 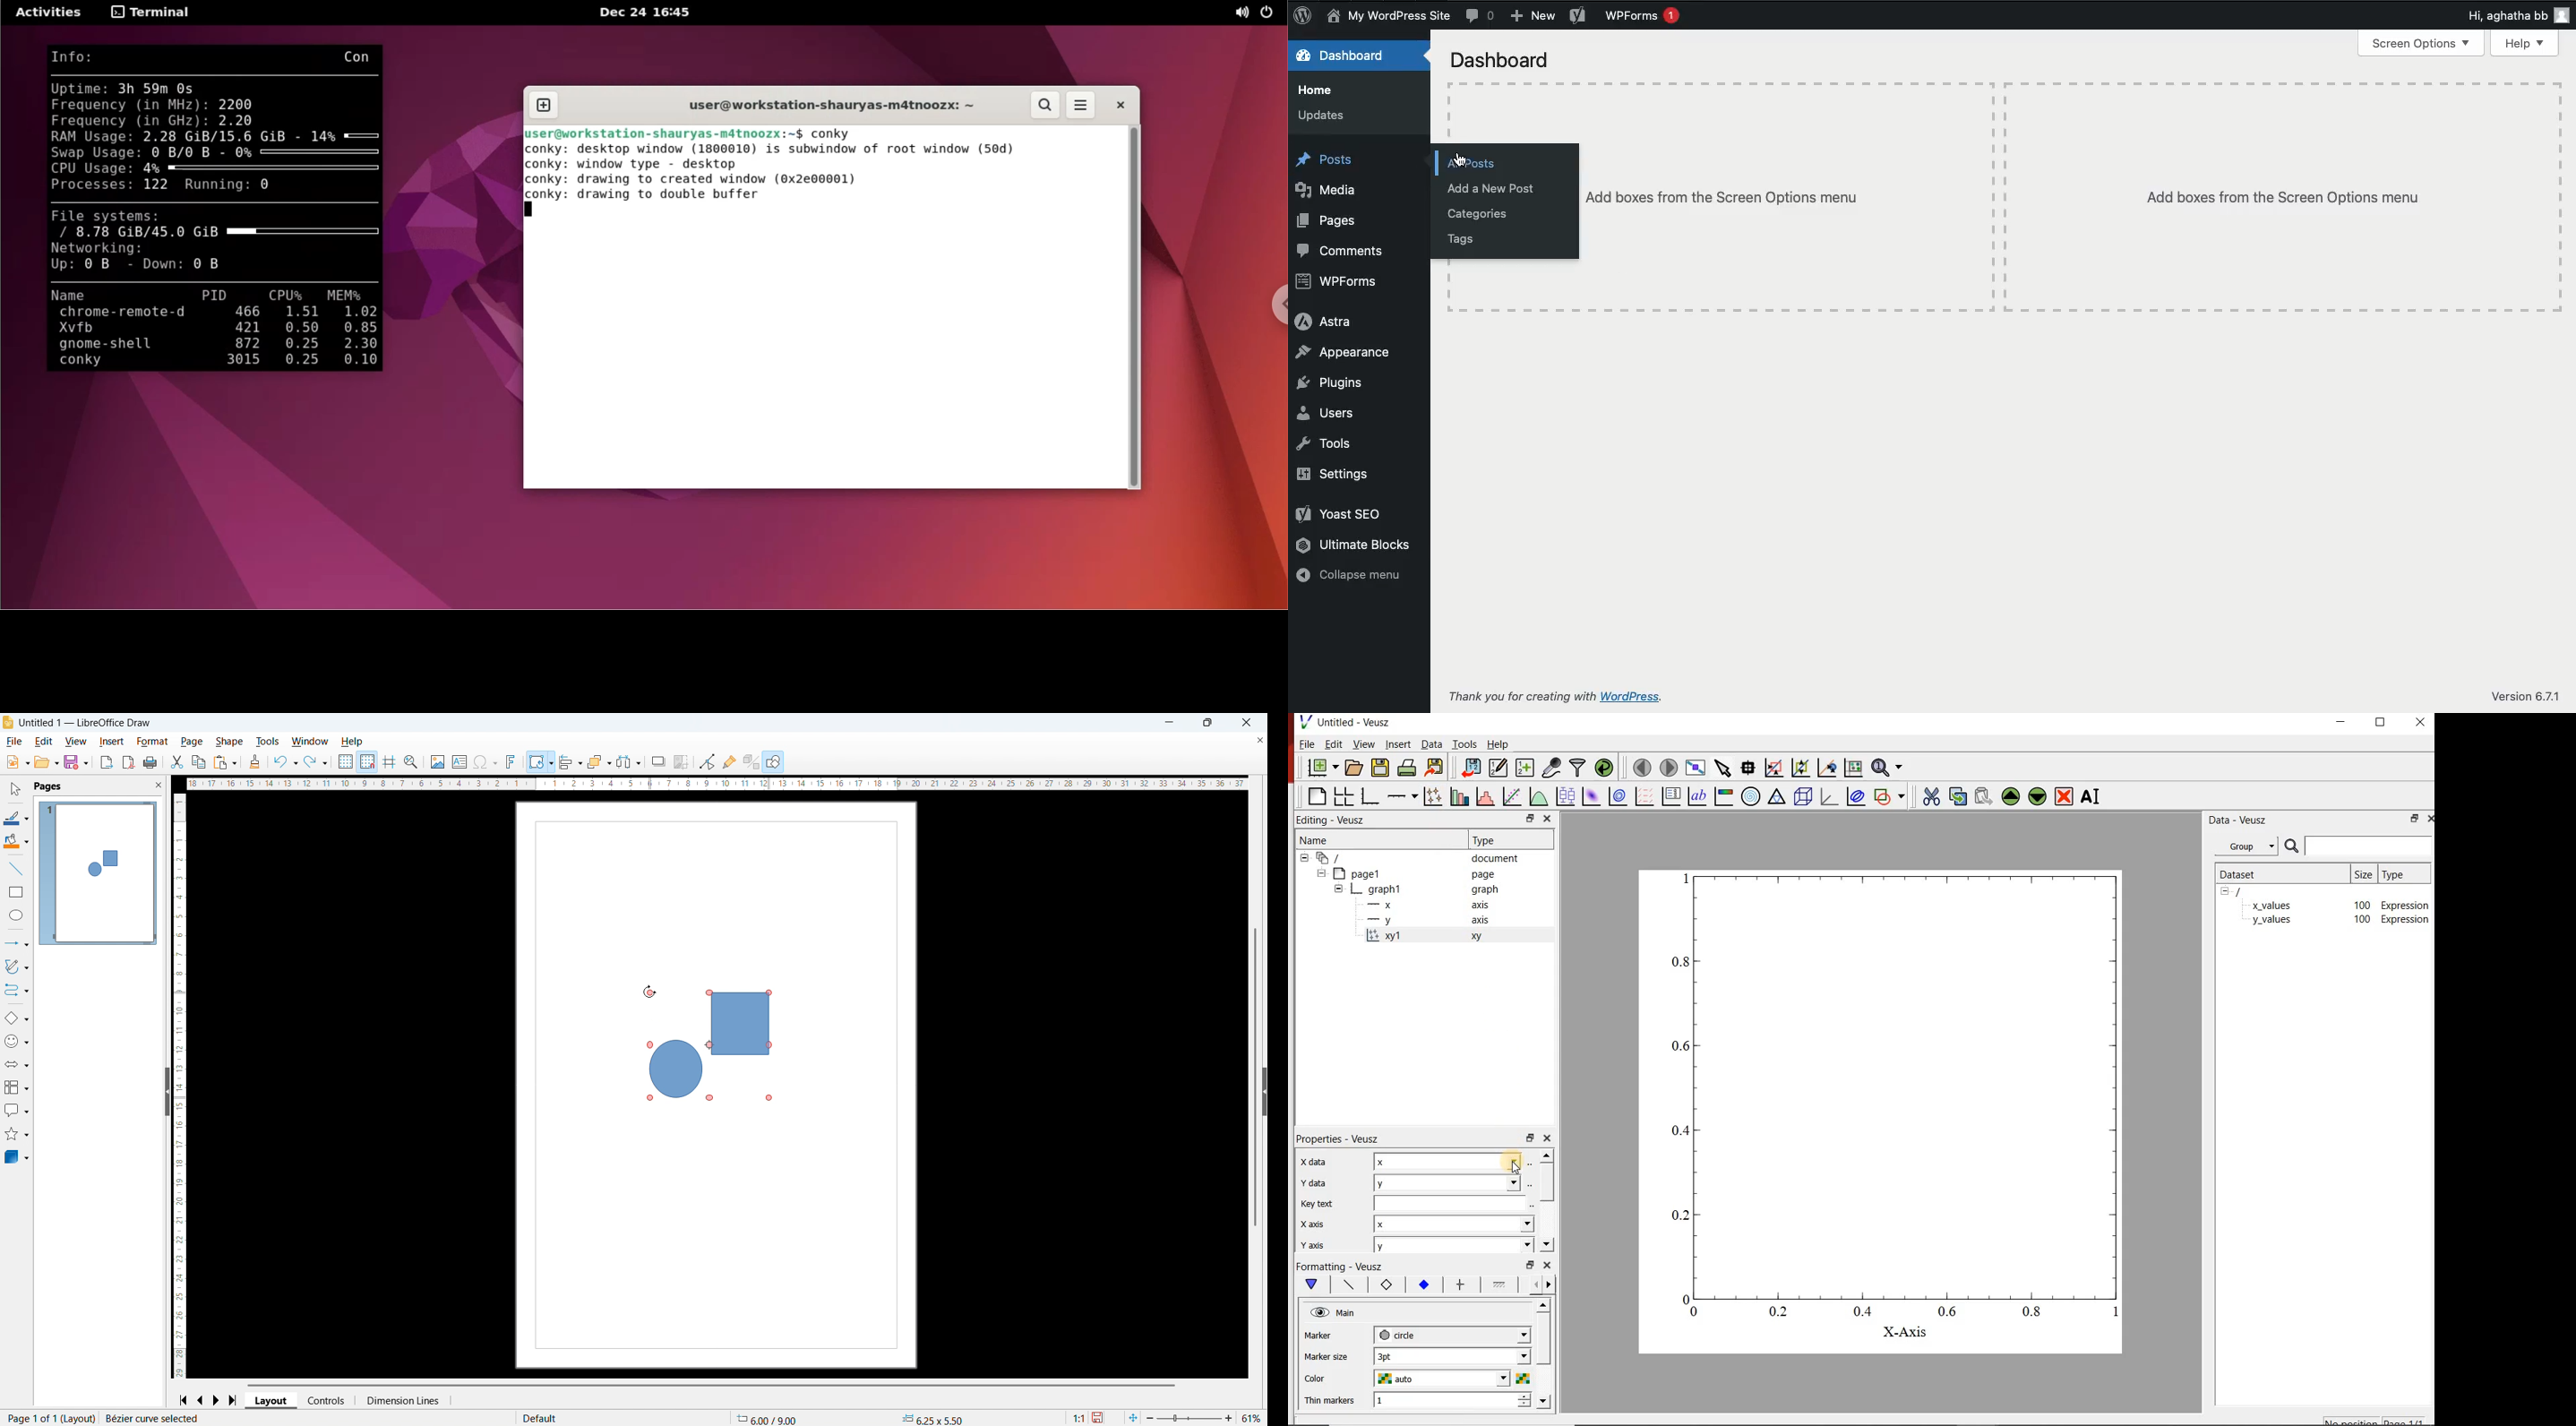 I want to click on plot a function, so click(x=1537, y=795).